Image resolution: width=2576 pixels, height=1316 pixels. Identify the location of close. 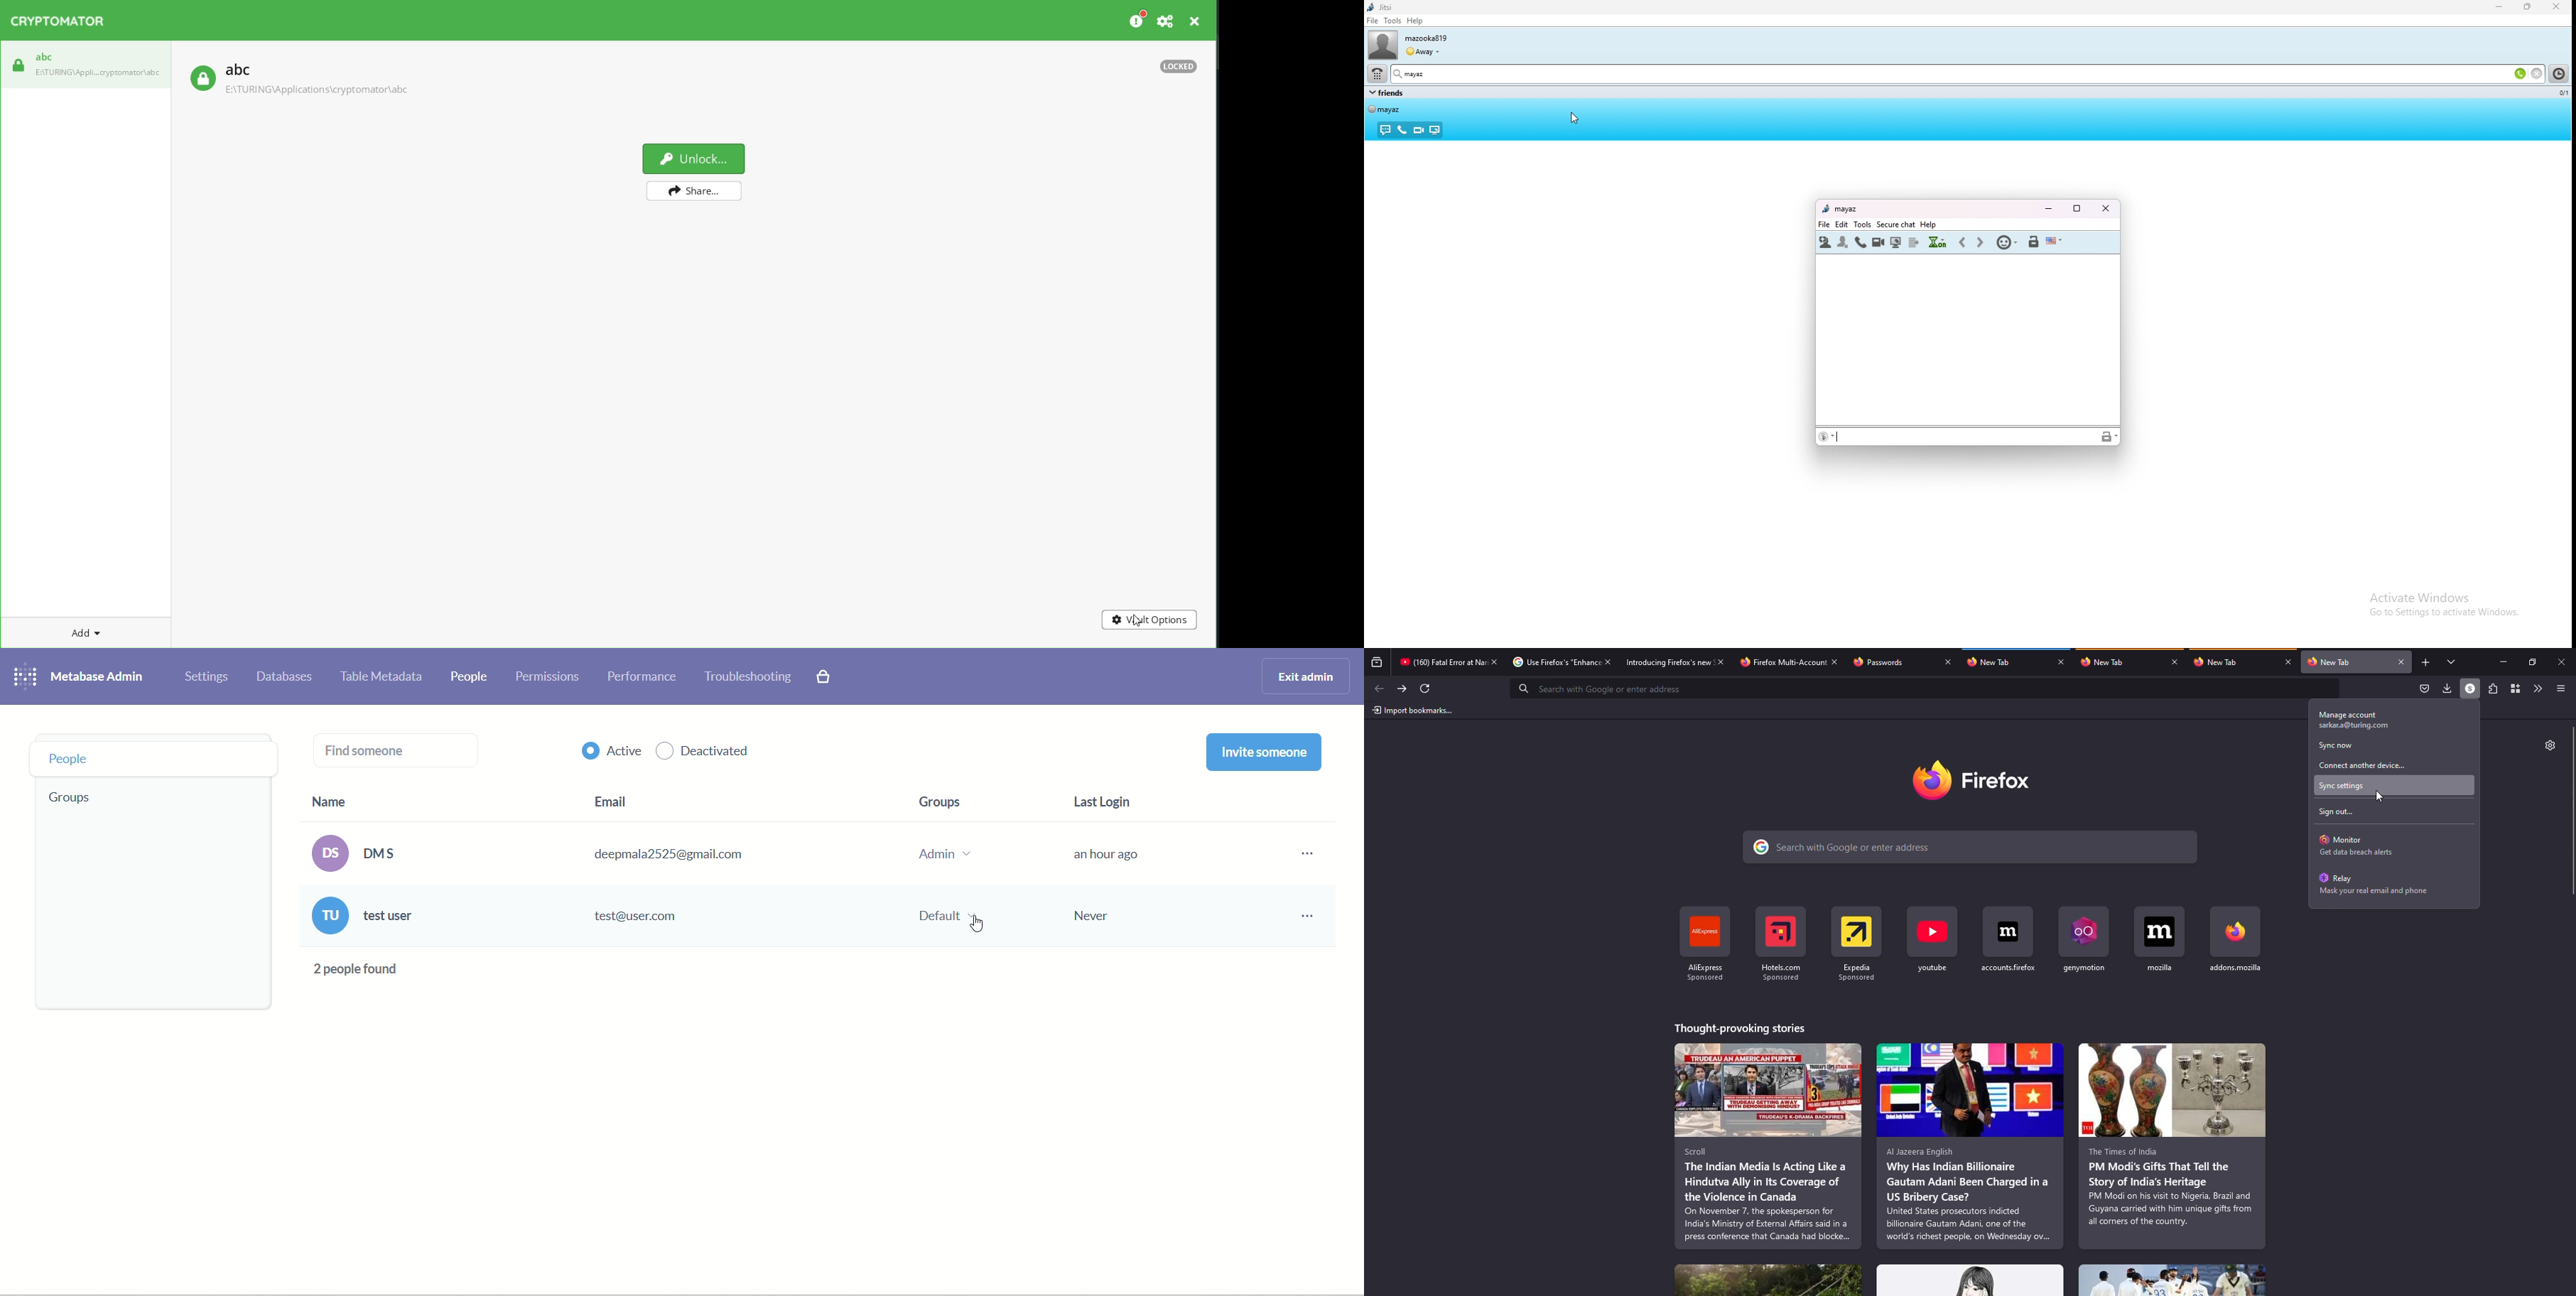
(1721, 661).